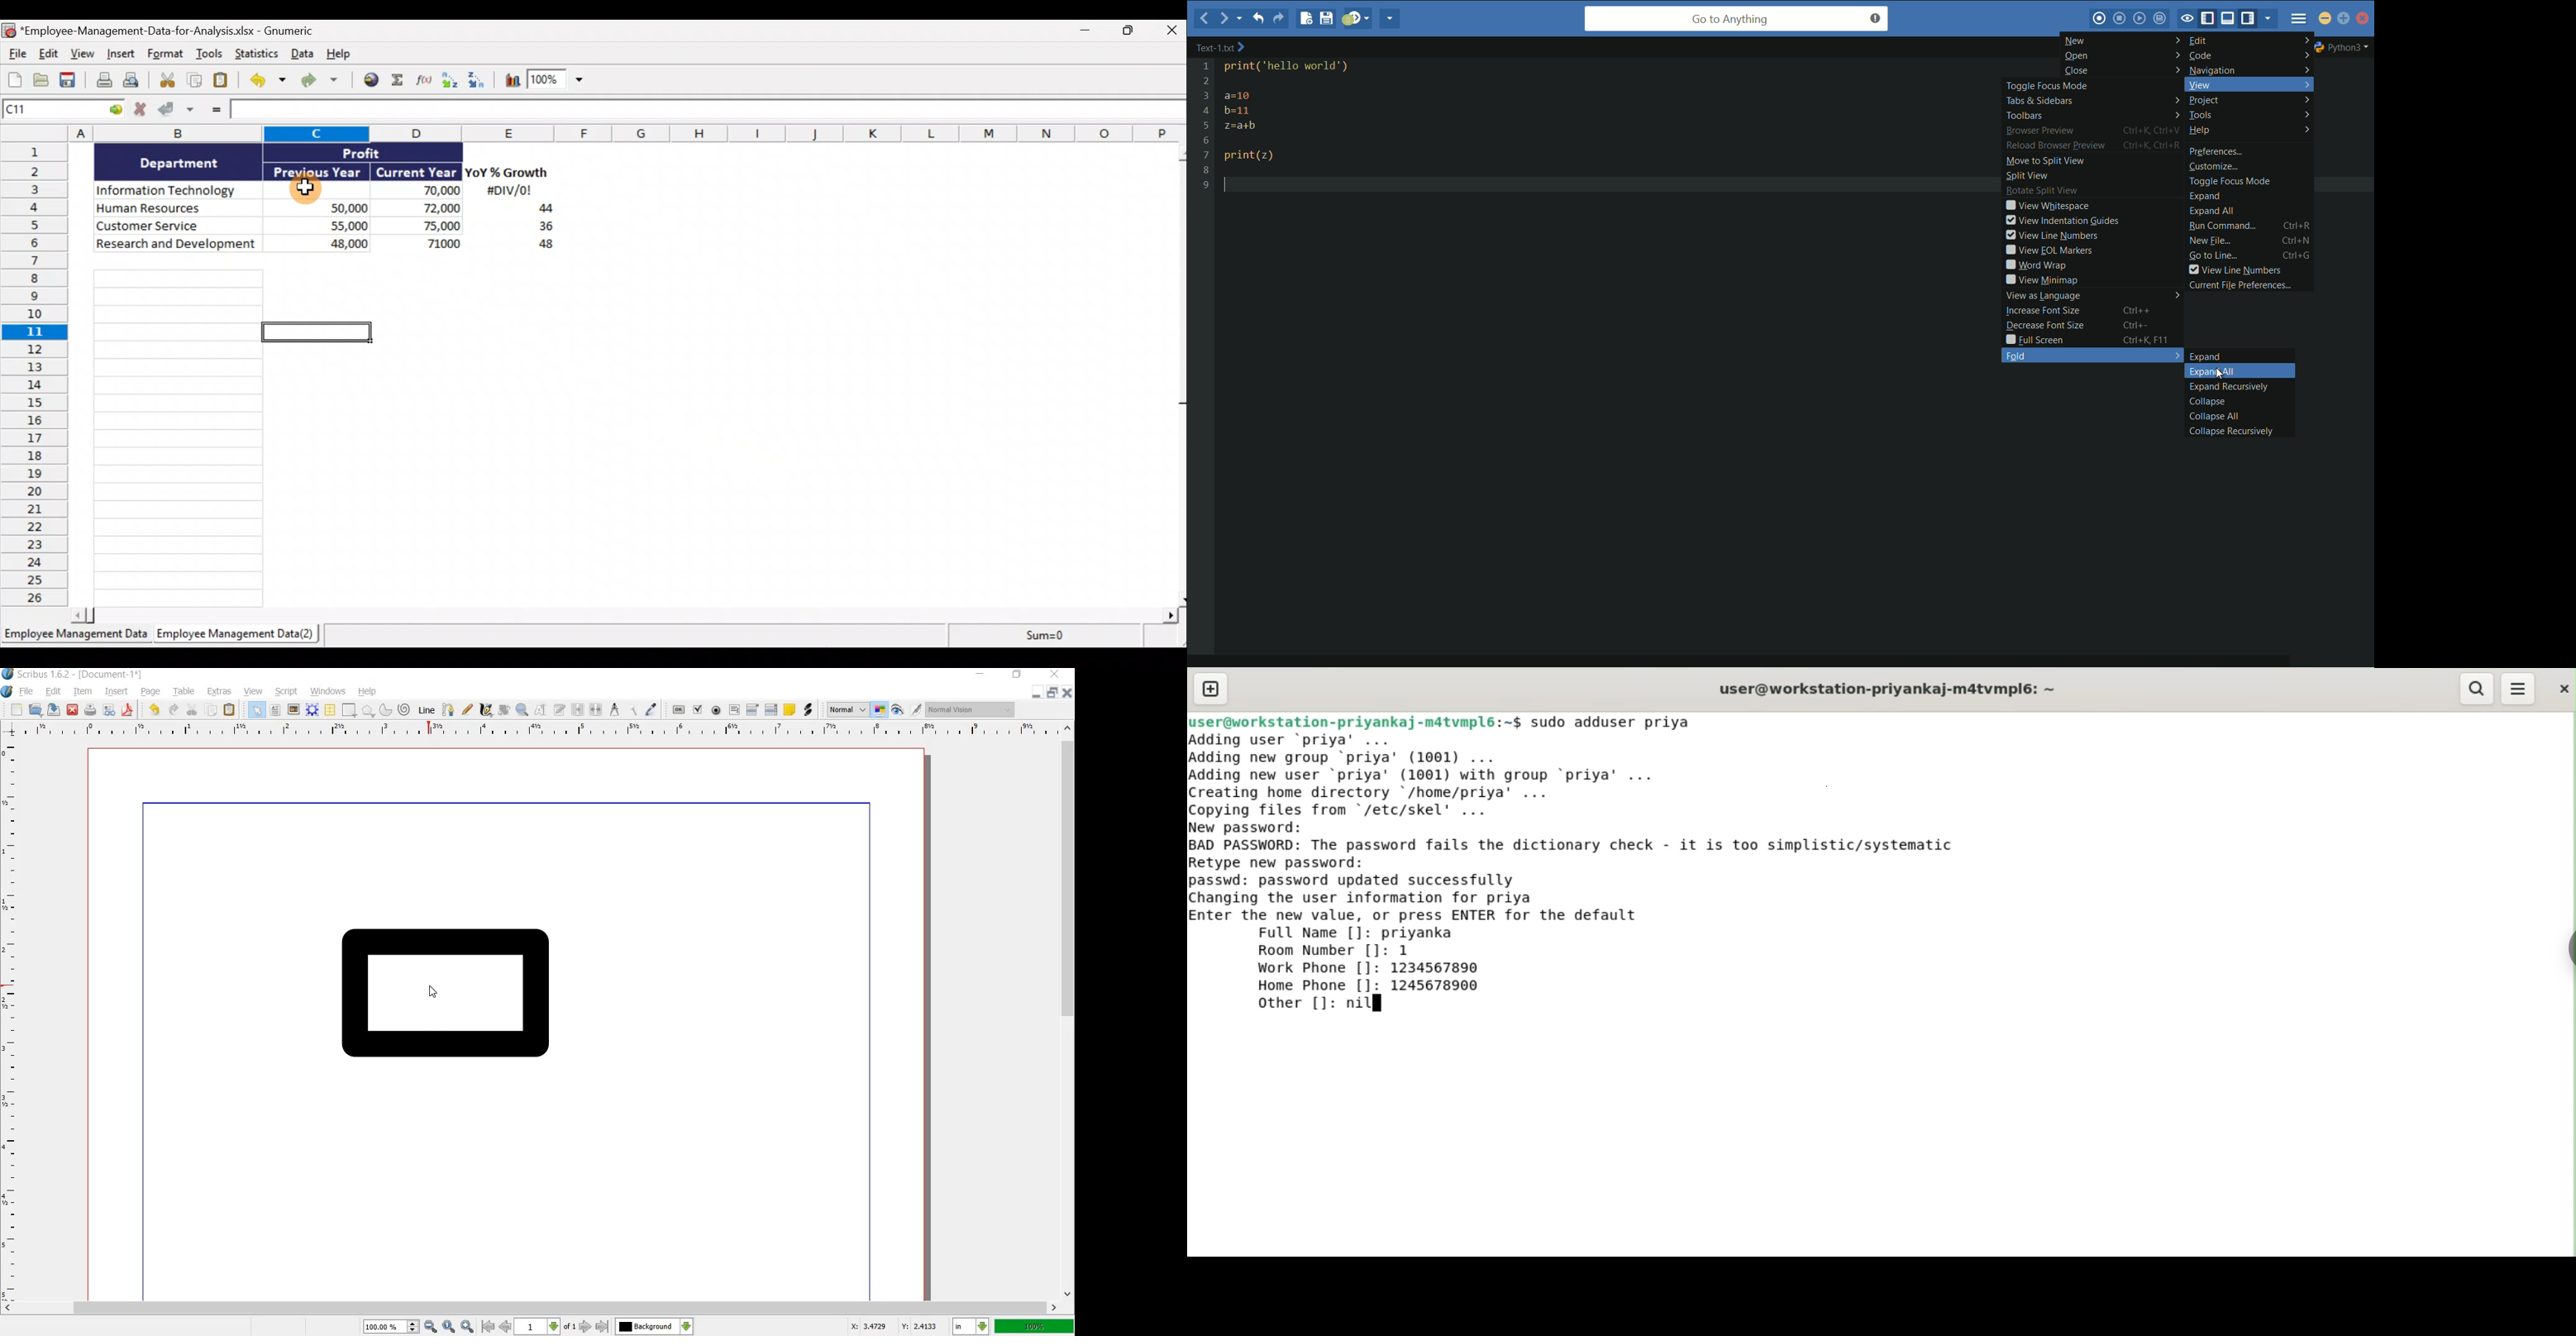 The height and width of the screenshot is (1344, 2576). Describe the element at coordinates (2188, 18) in the screenshot. I see `toggle focus mode` at that location.